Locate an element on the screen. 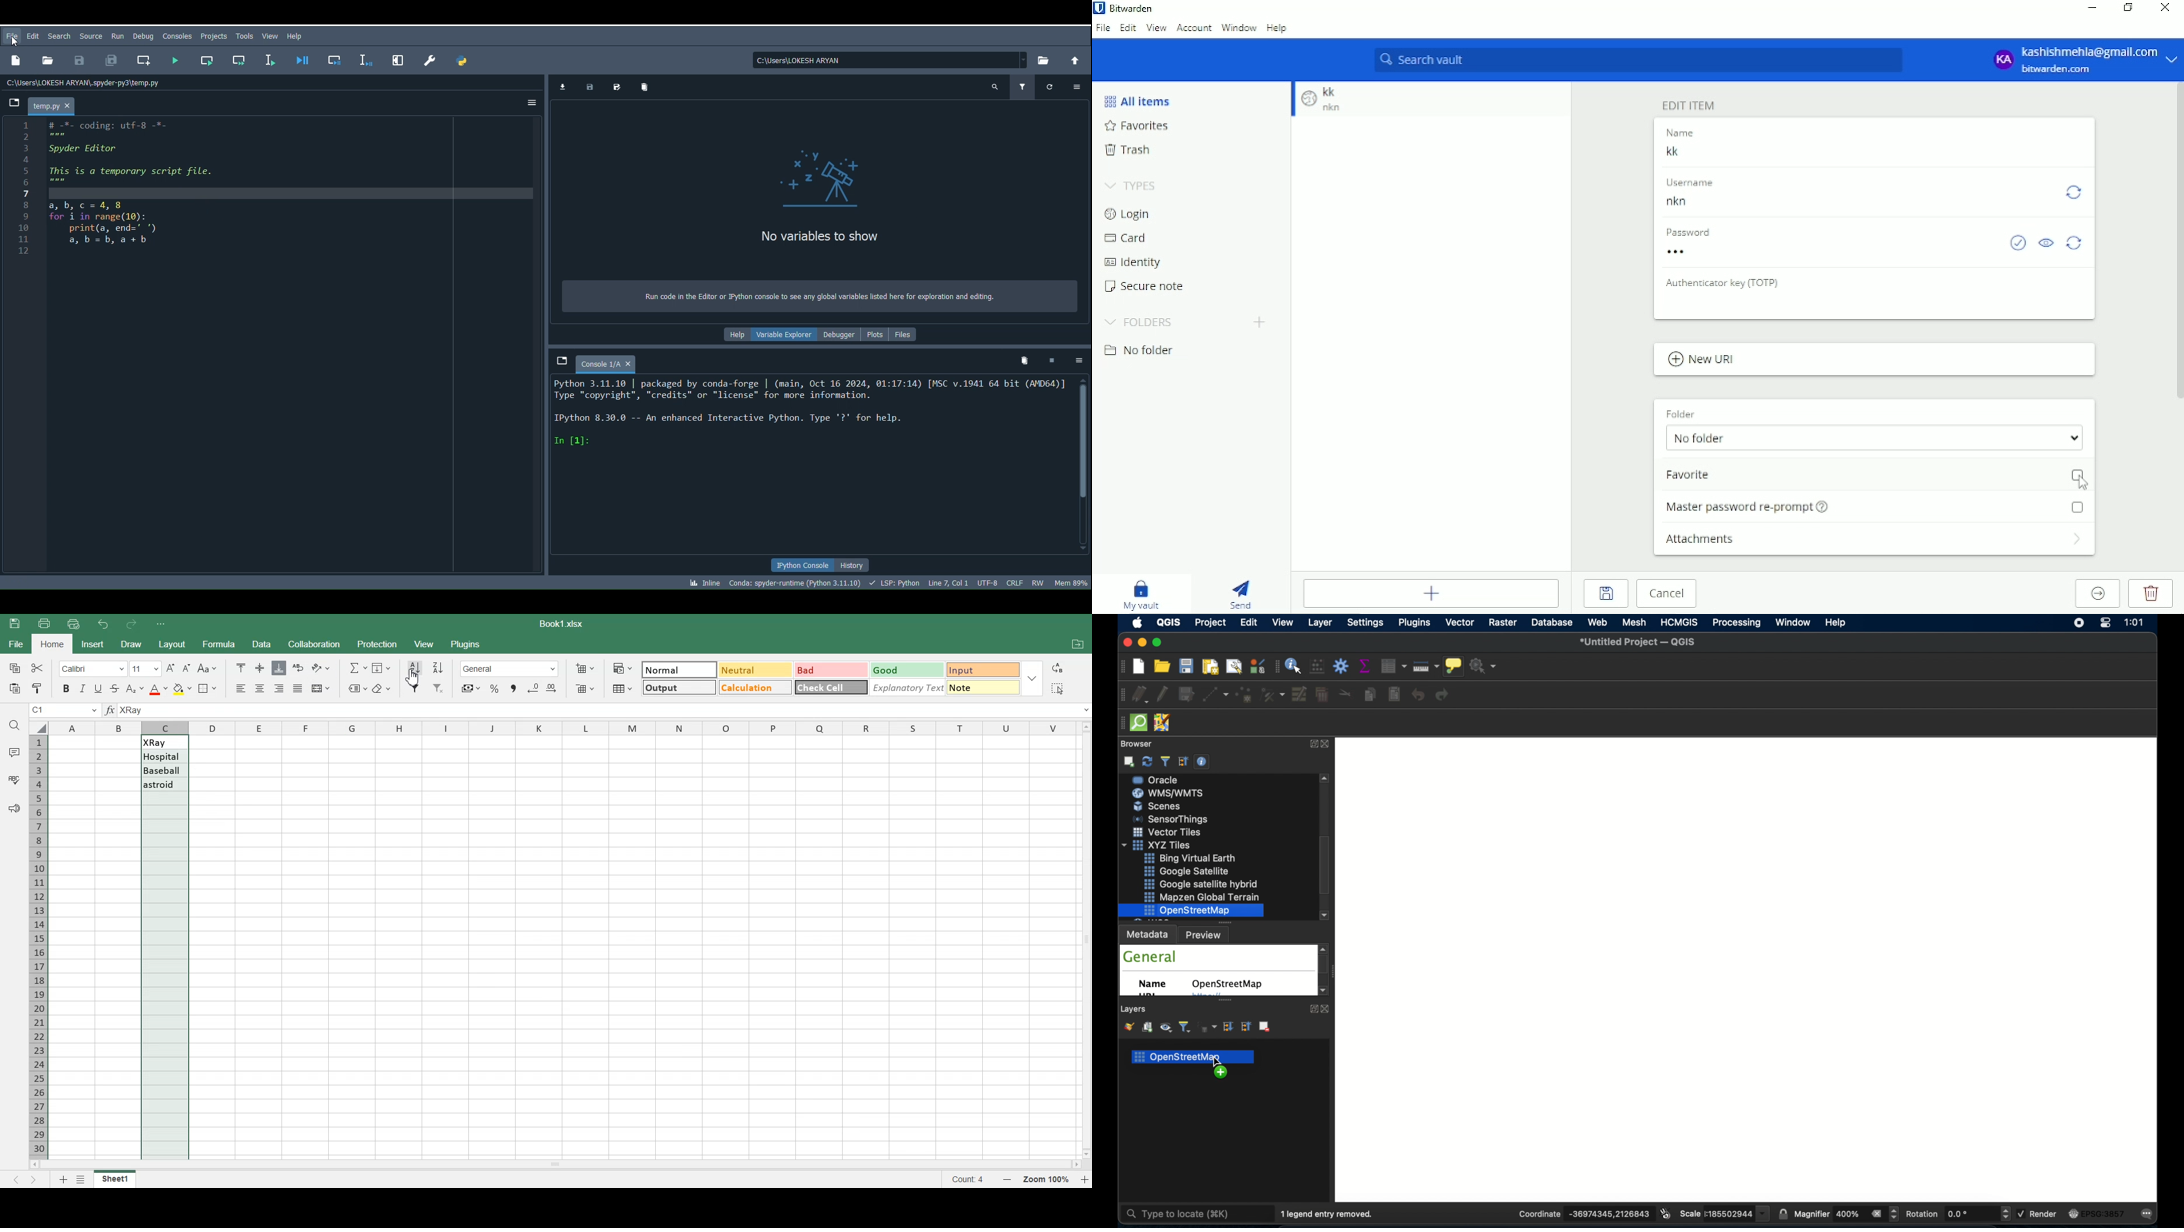 The height and width of the screenshot is (1232, 2184). close is located at coordinates (70, 106).